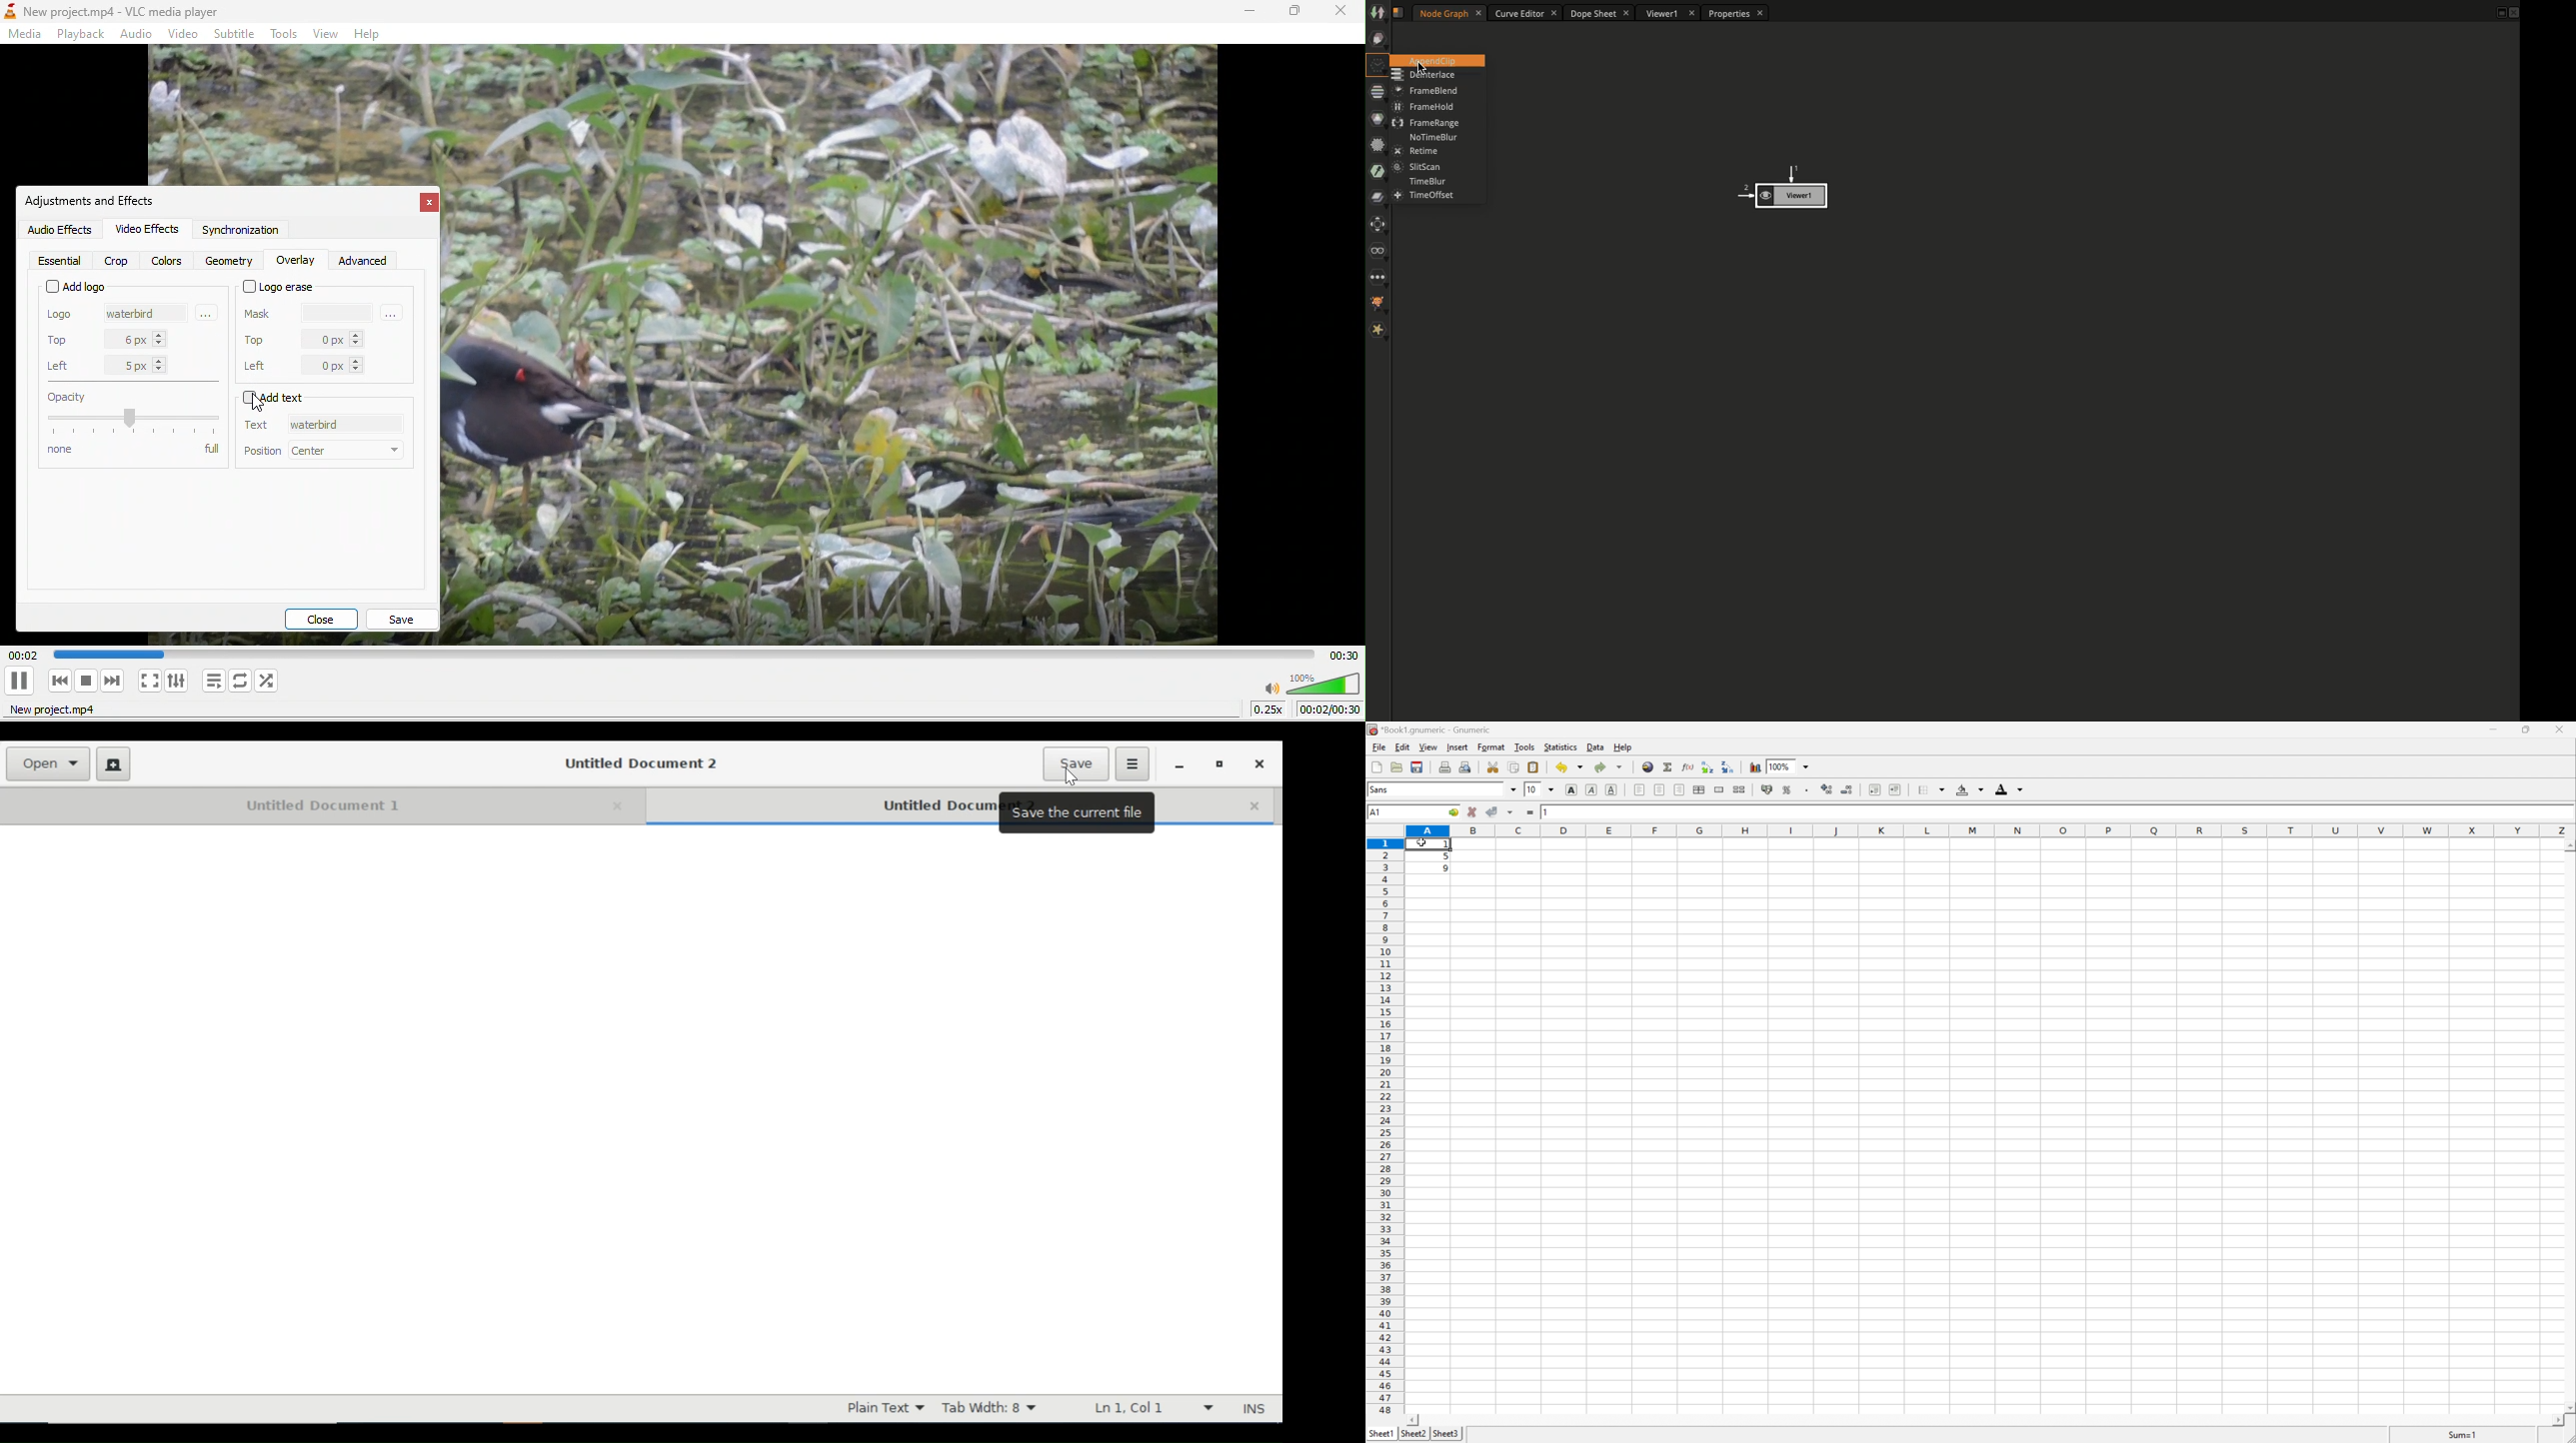 This screenshot has height=1456, width=2576. Describe the element at coordinates (1708, 766) in the screenshot. I see `Sort the selected region in ascending order based on the first column selected` at that location.